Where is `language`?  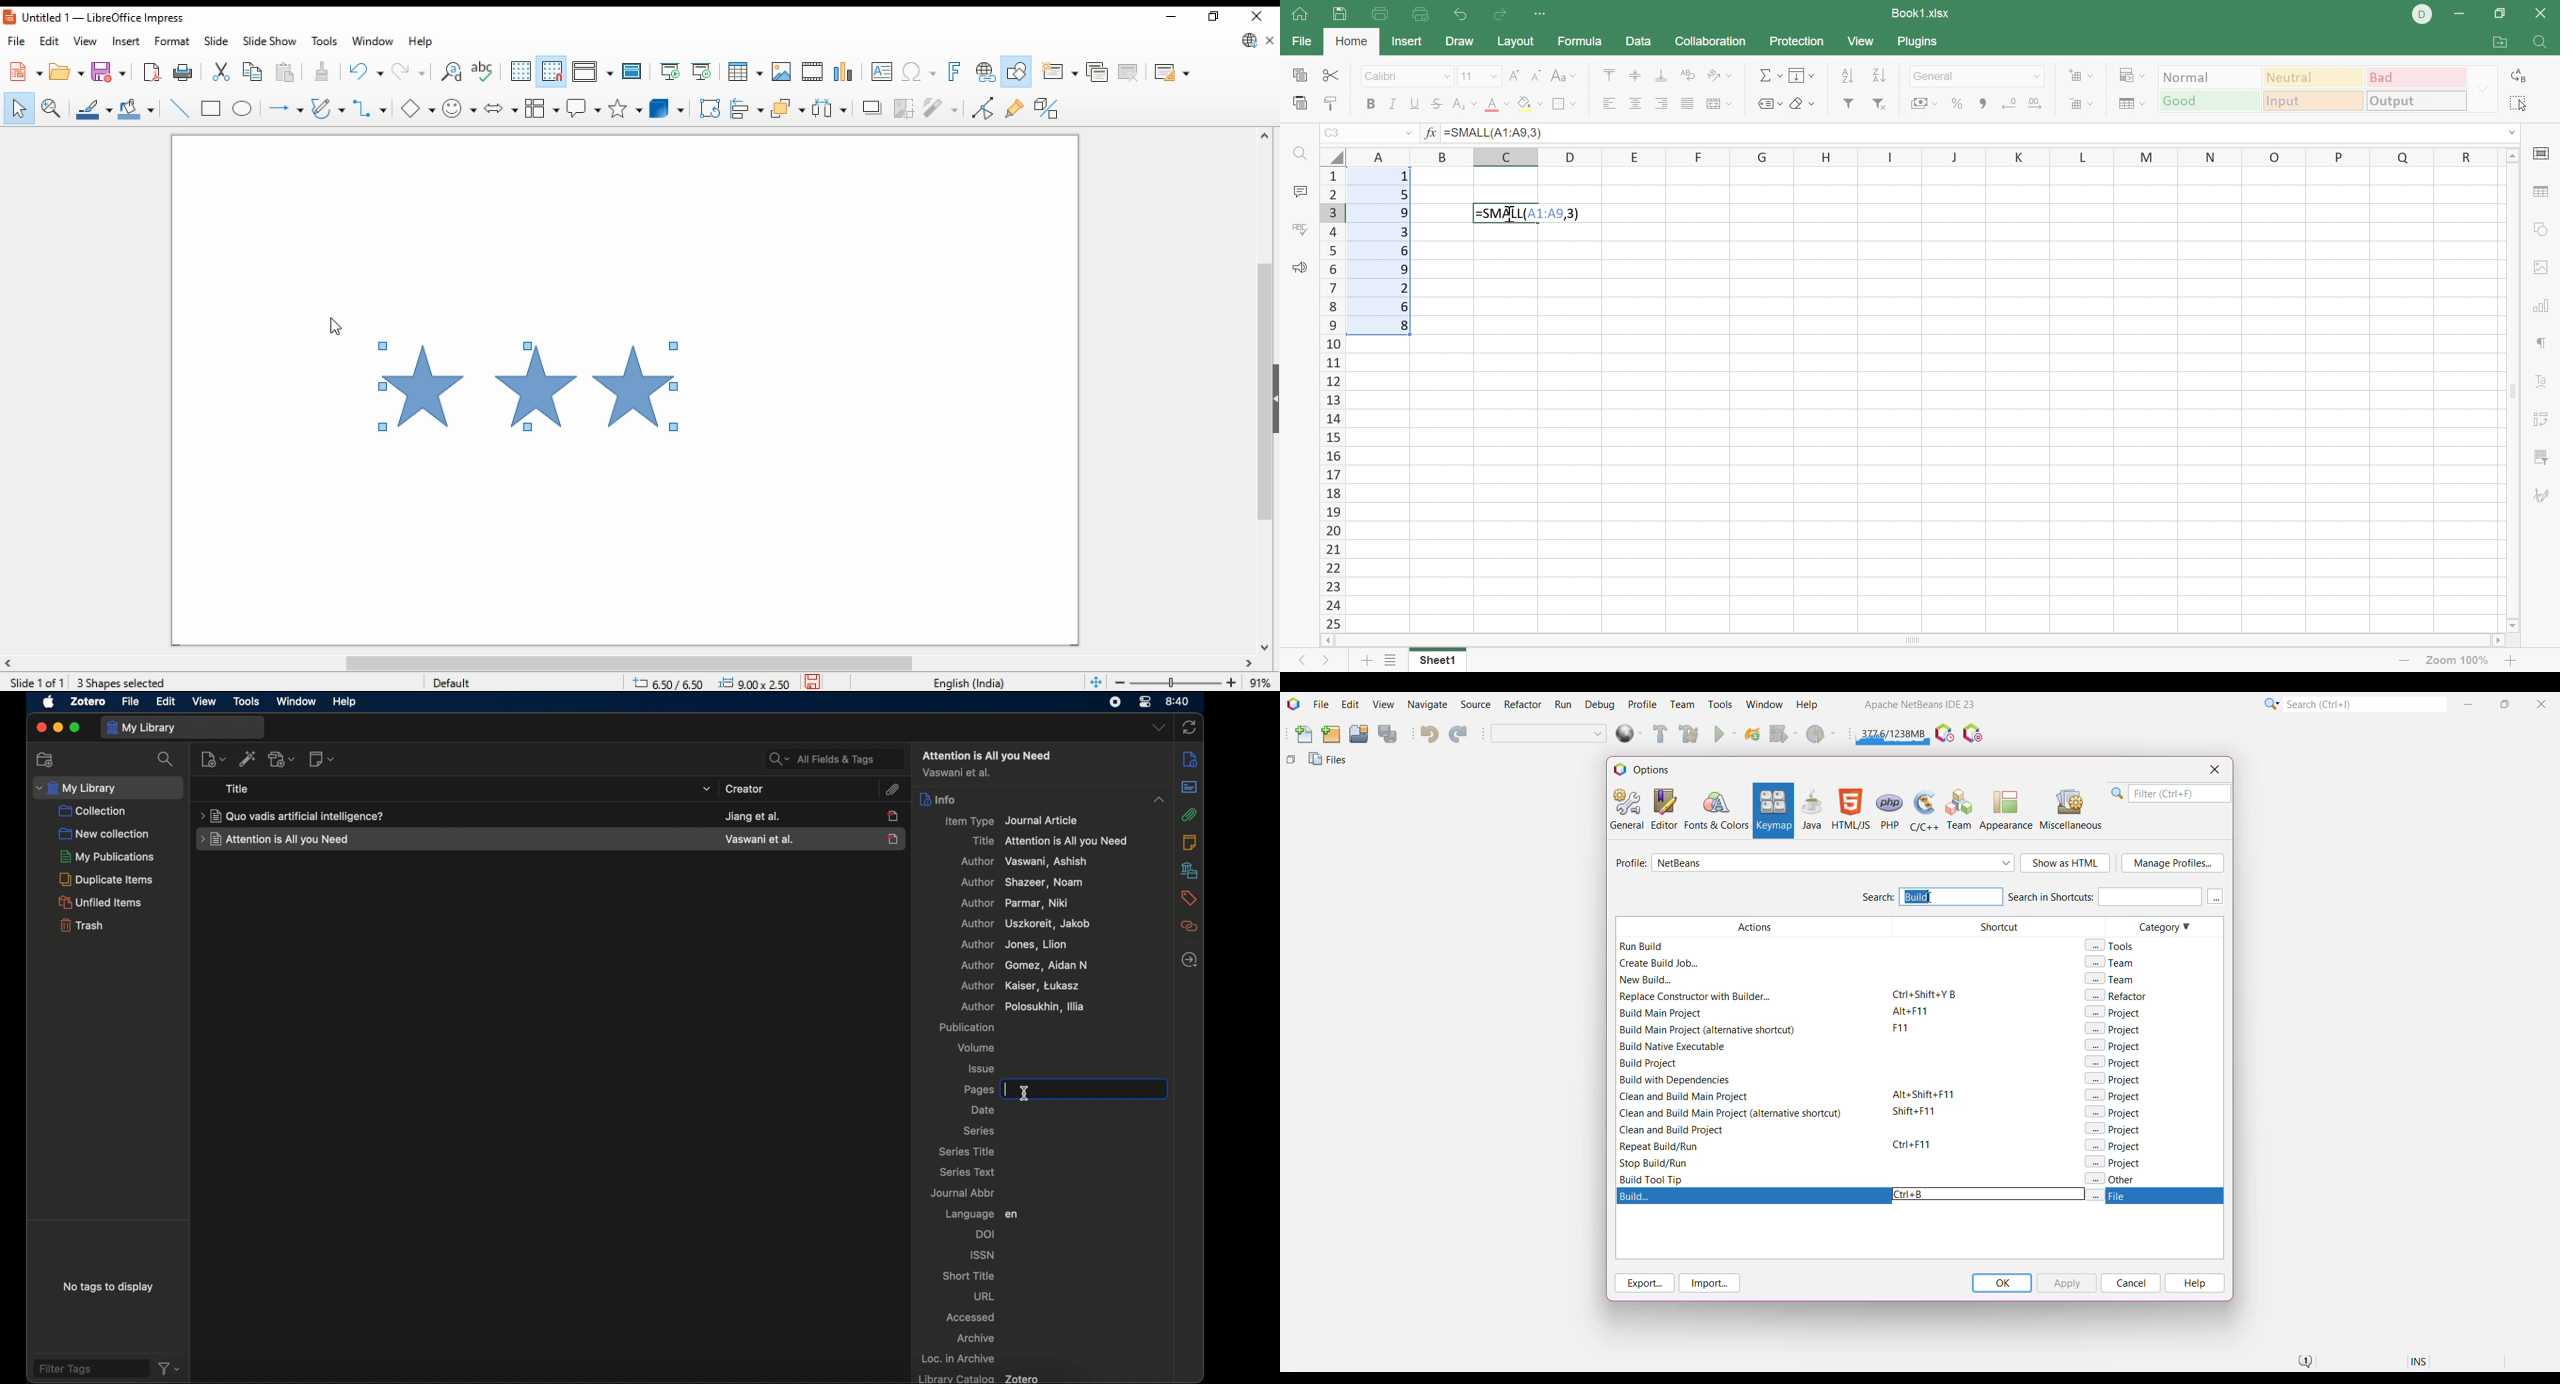 language is located at coordinates (974, 682).